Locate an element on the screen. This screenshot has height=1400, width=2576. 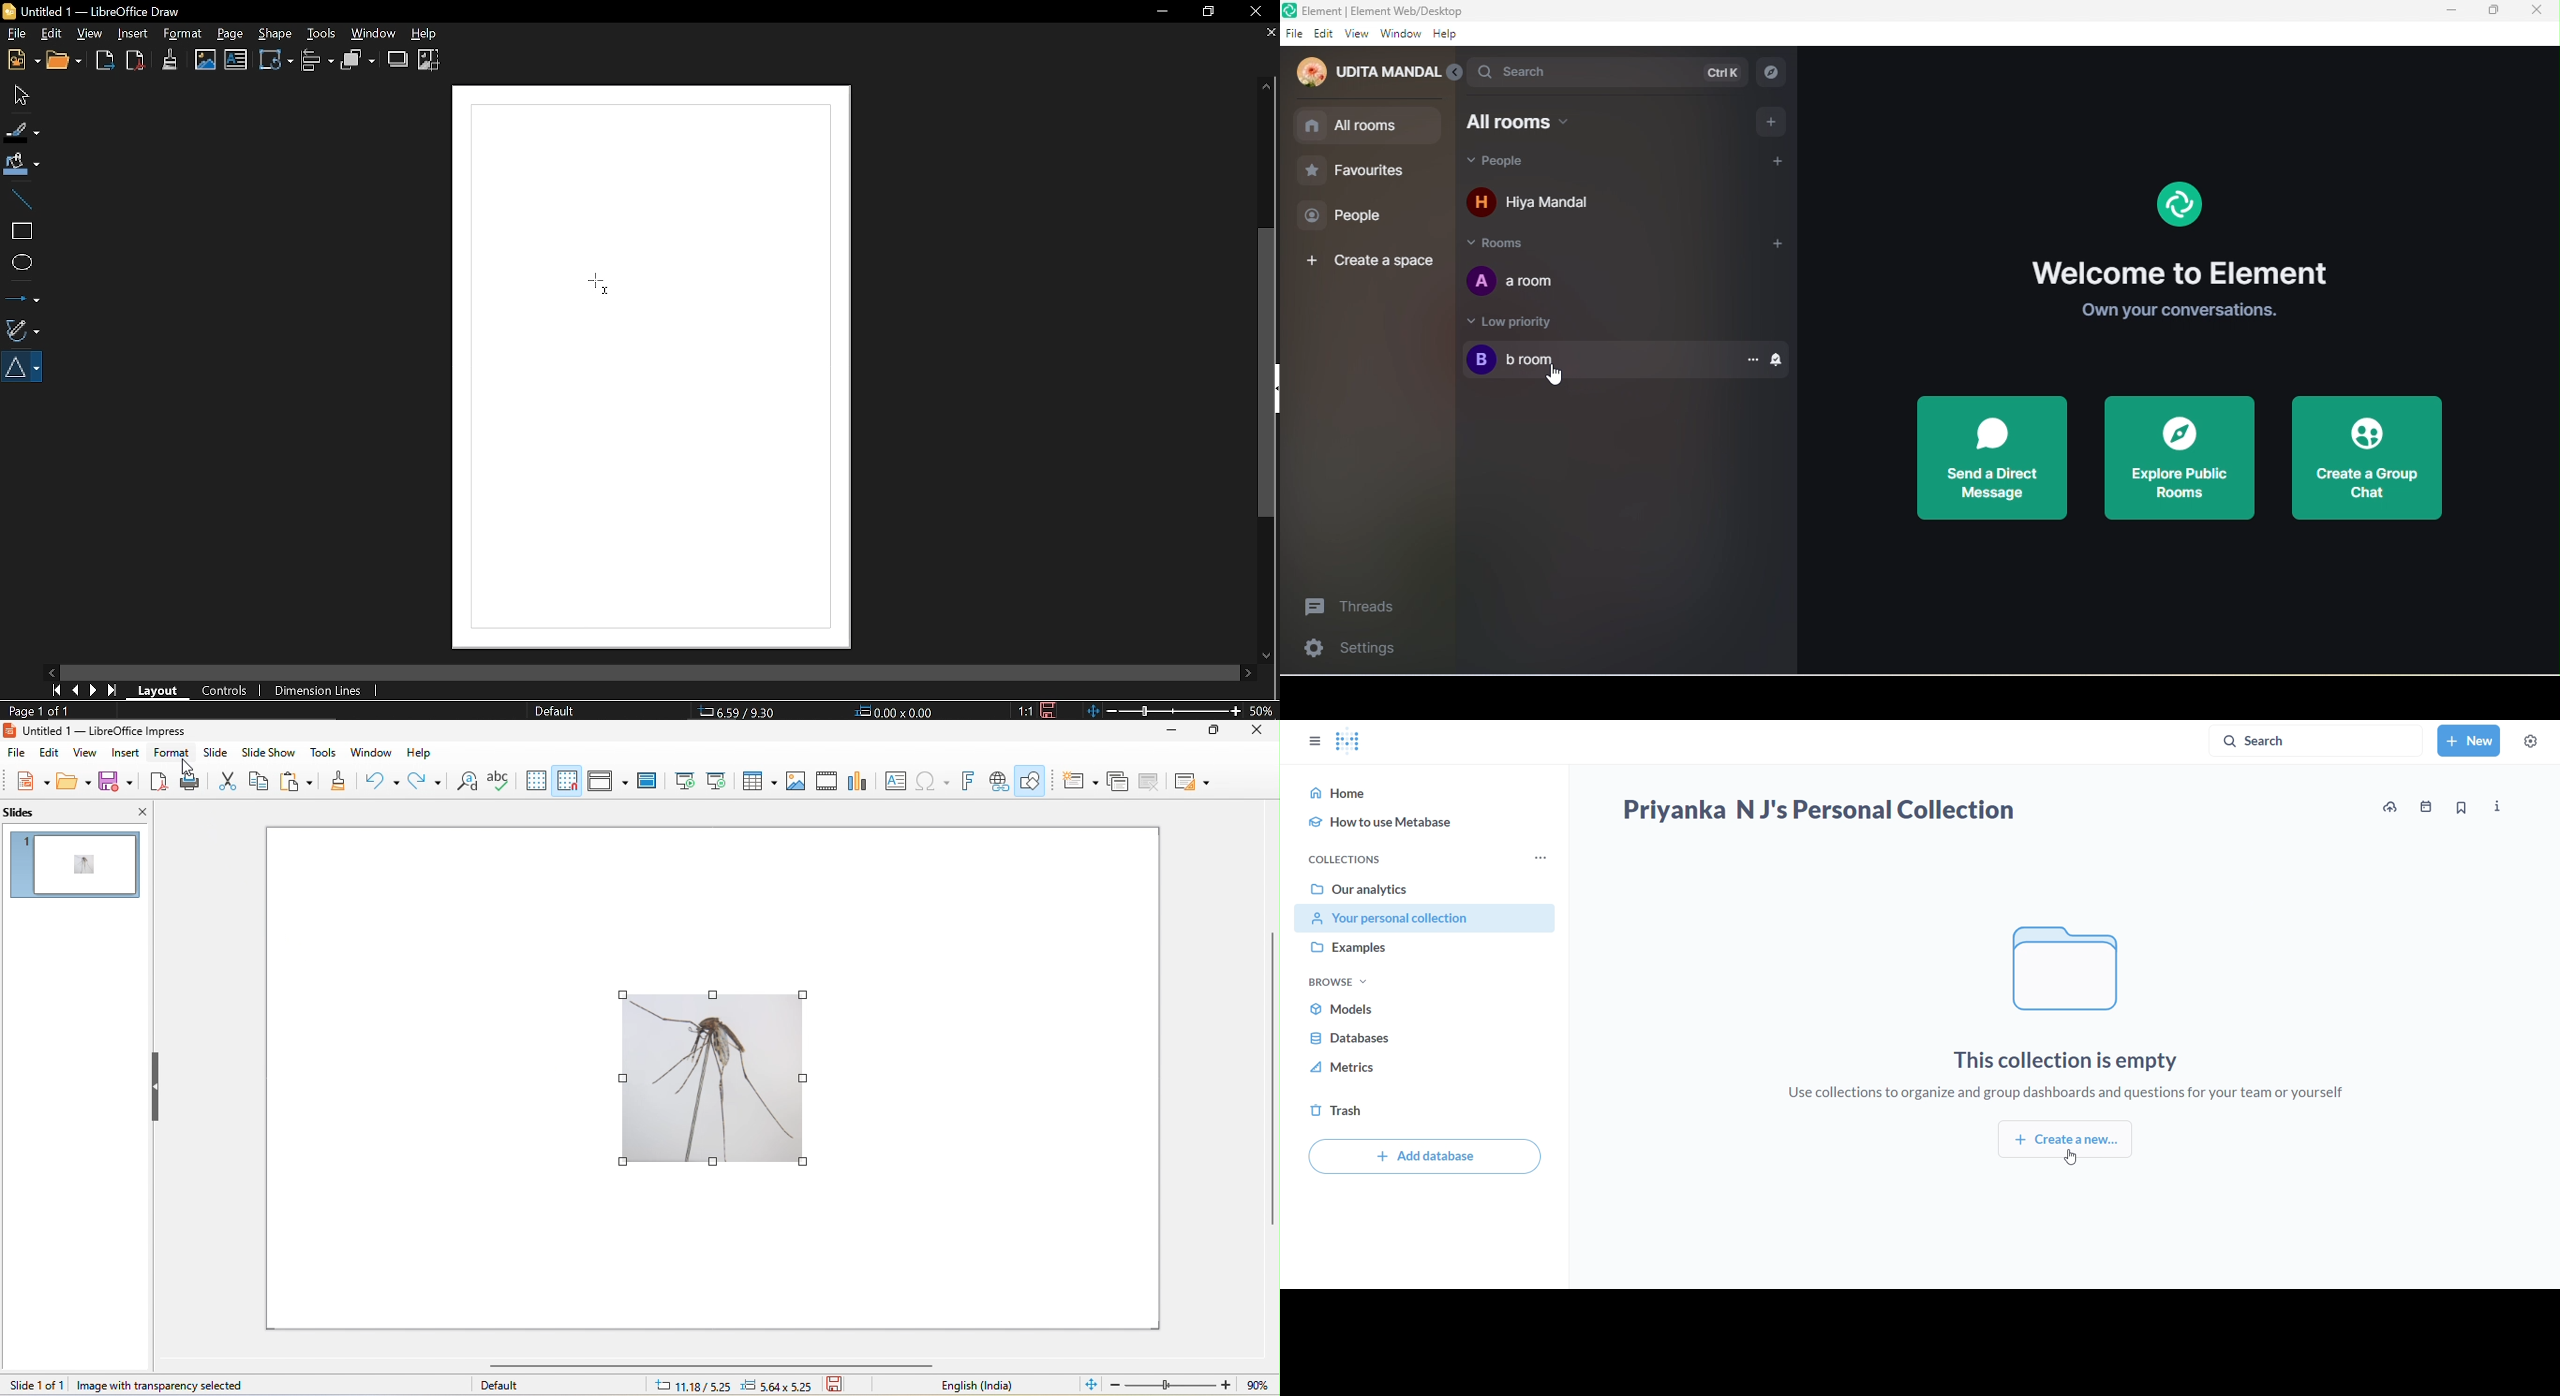
close is located at coordinates (1261, 731).